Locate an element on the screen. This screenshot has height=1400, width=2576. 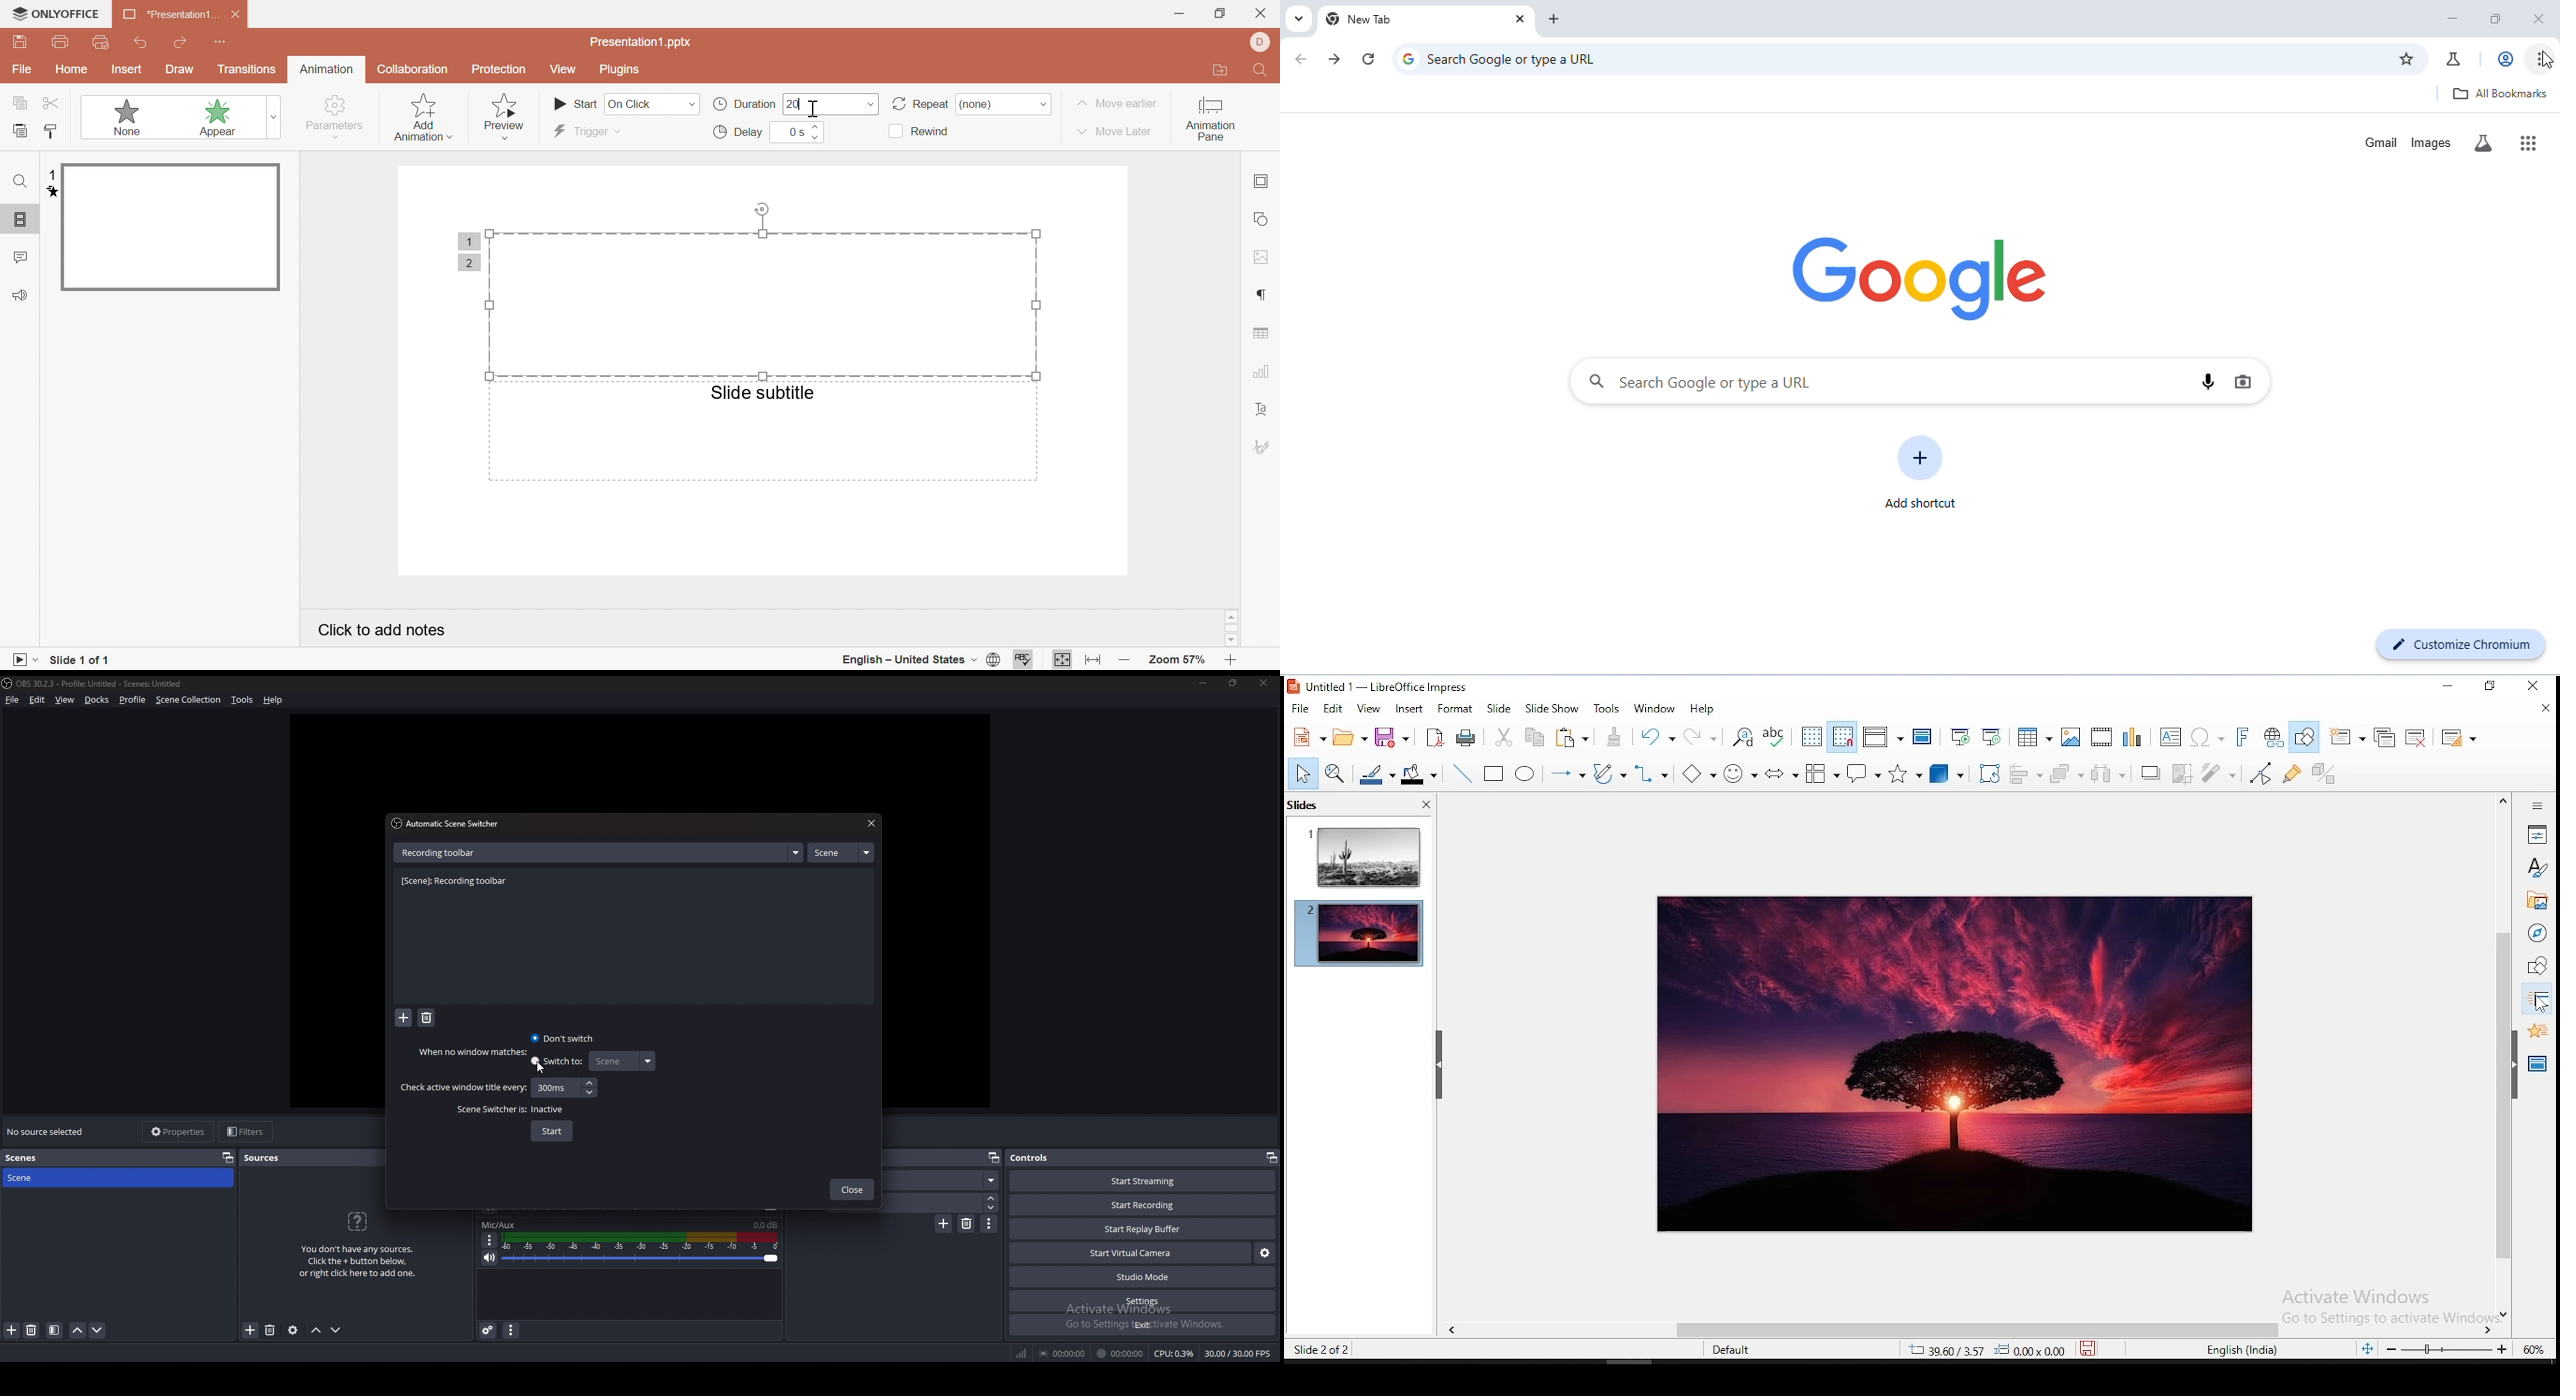
duration is located at coordinates (742, 104).